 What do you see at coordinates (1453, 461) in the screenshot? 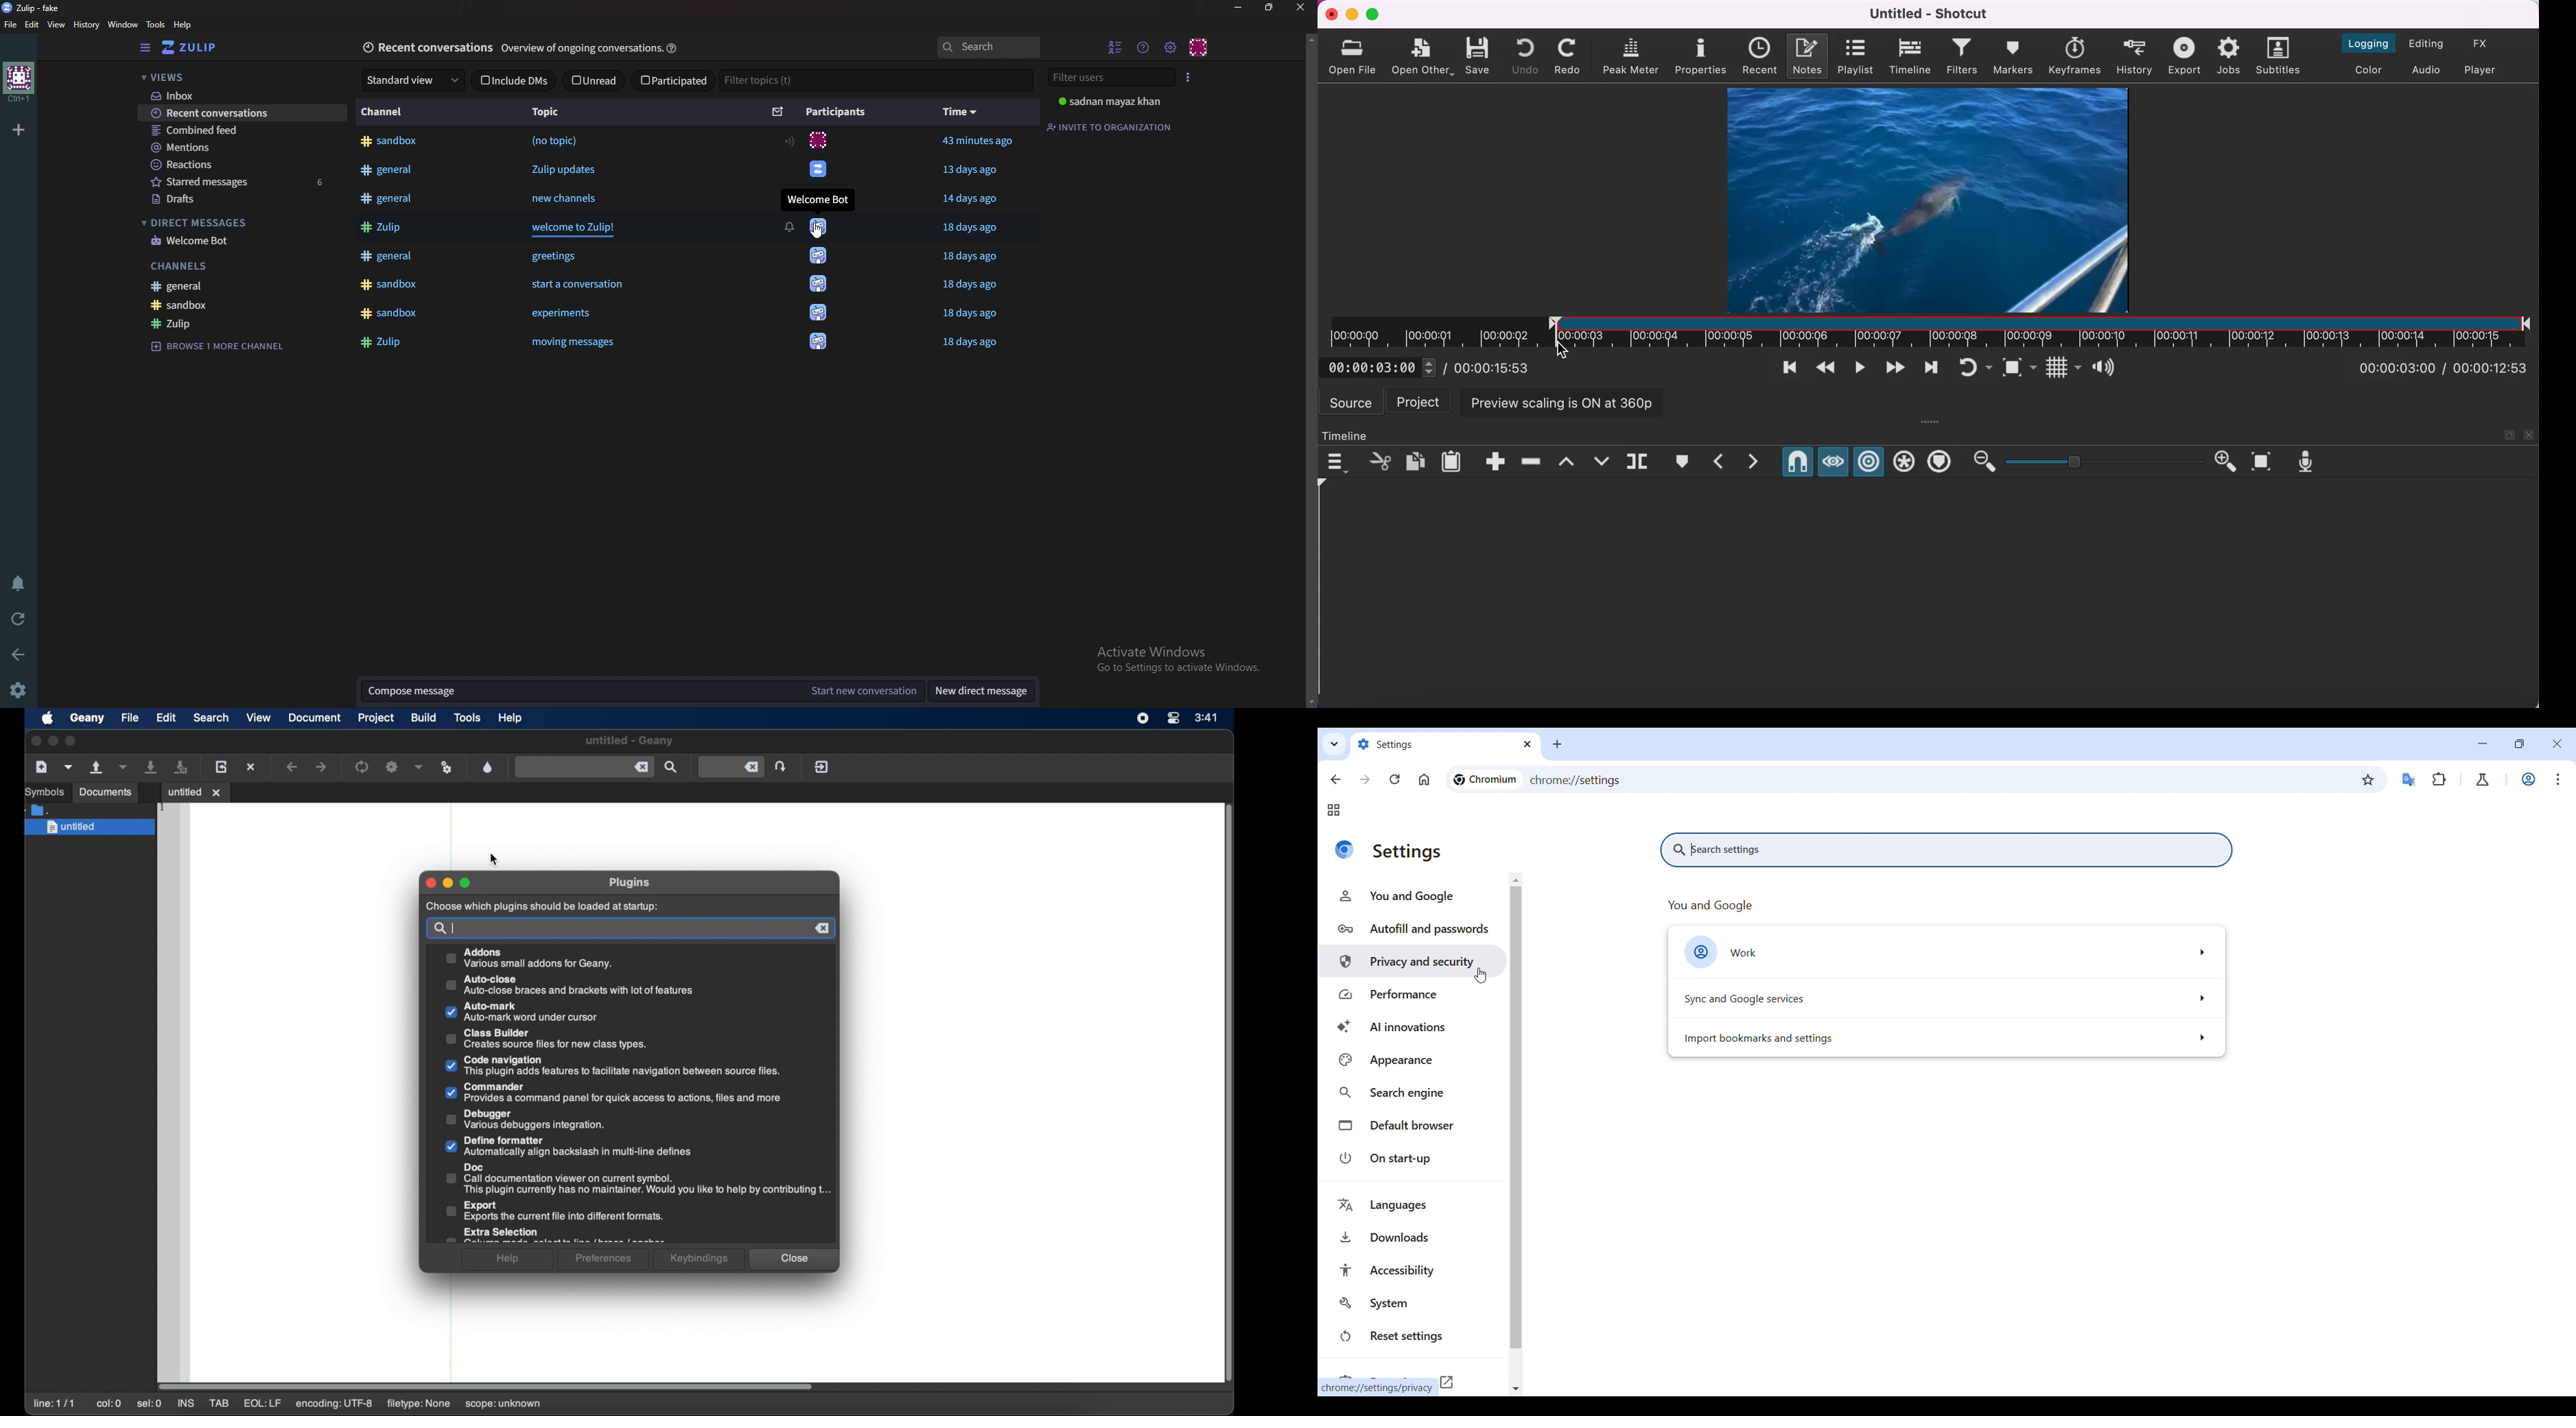
I see `paste` at bounding box center [1453, 461].